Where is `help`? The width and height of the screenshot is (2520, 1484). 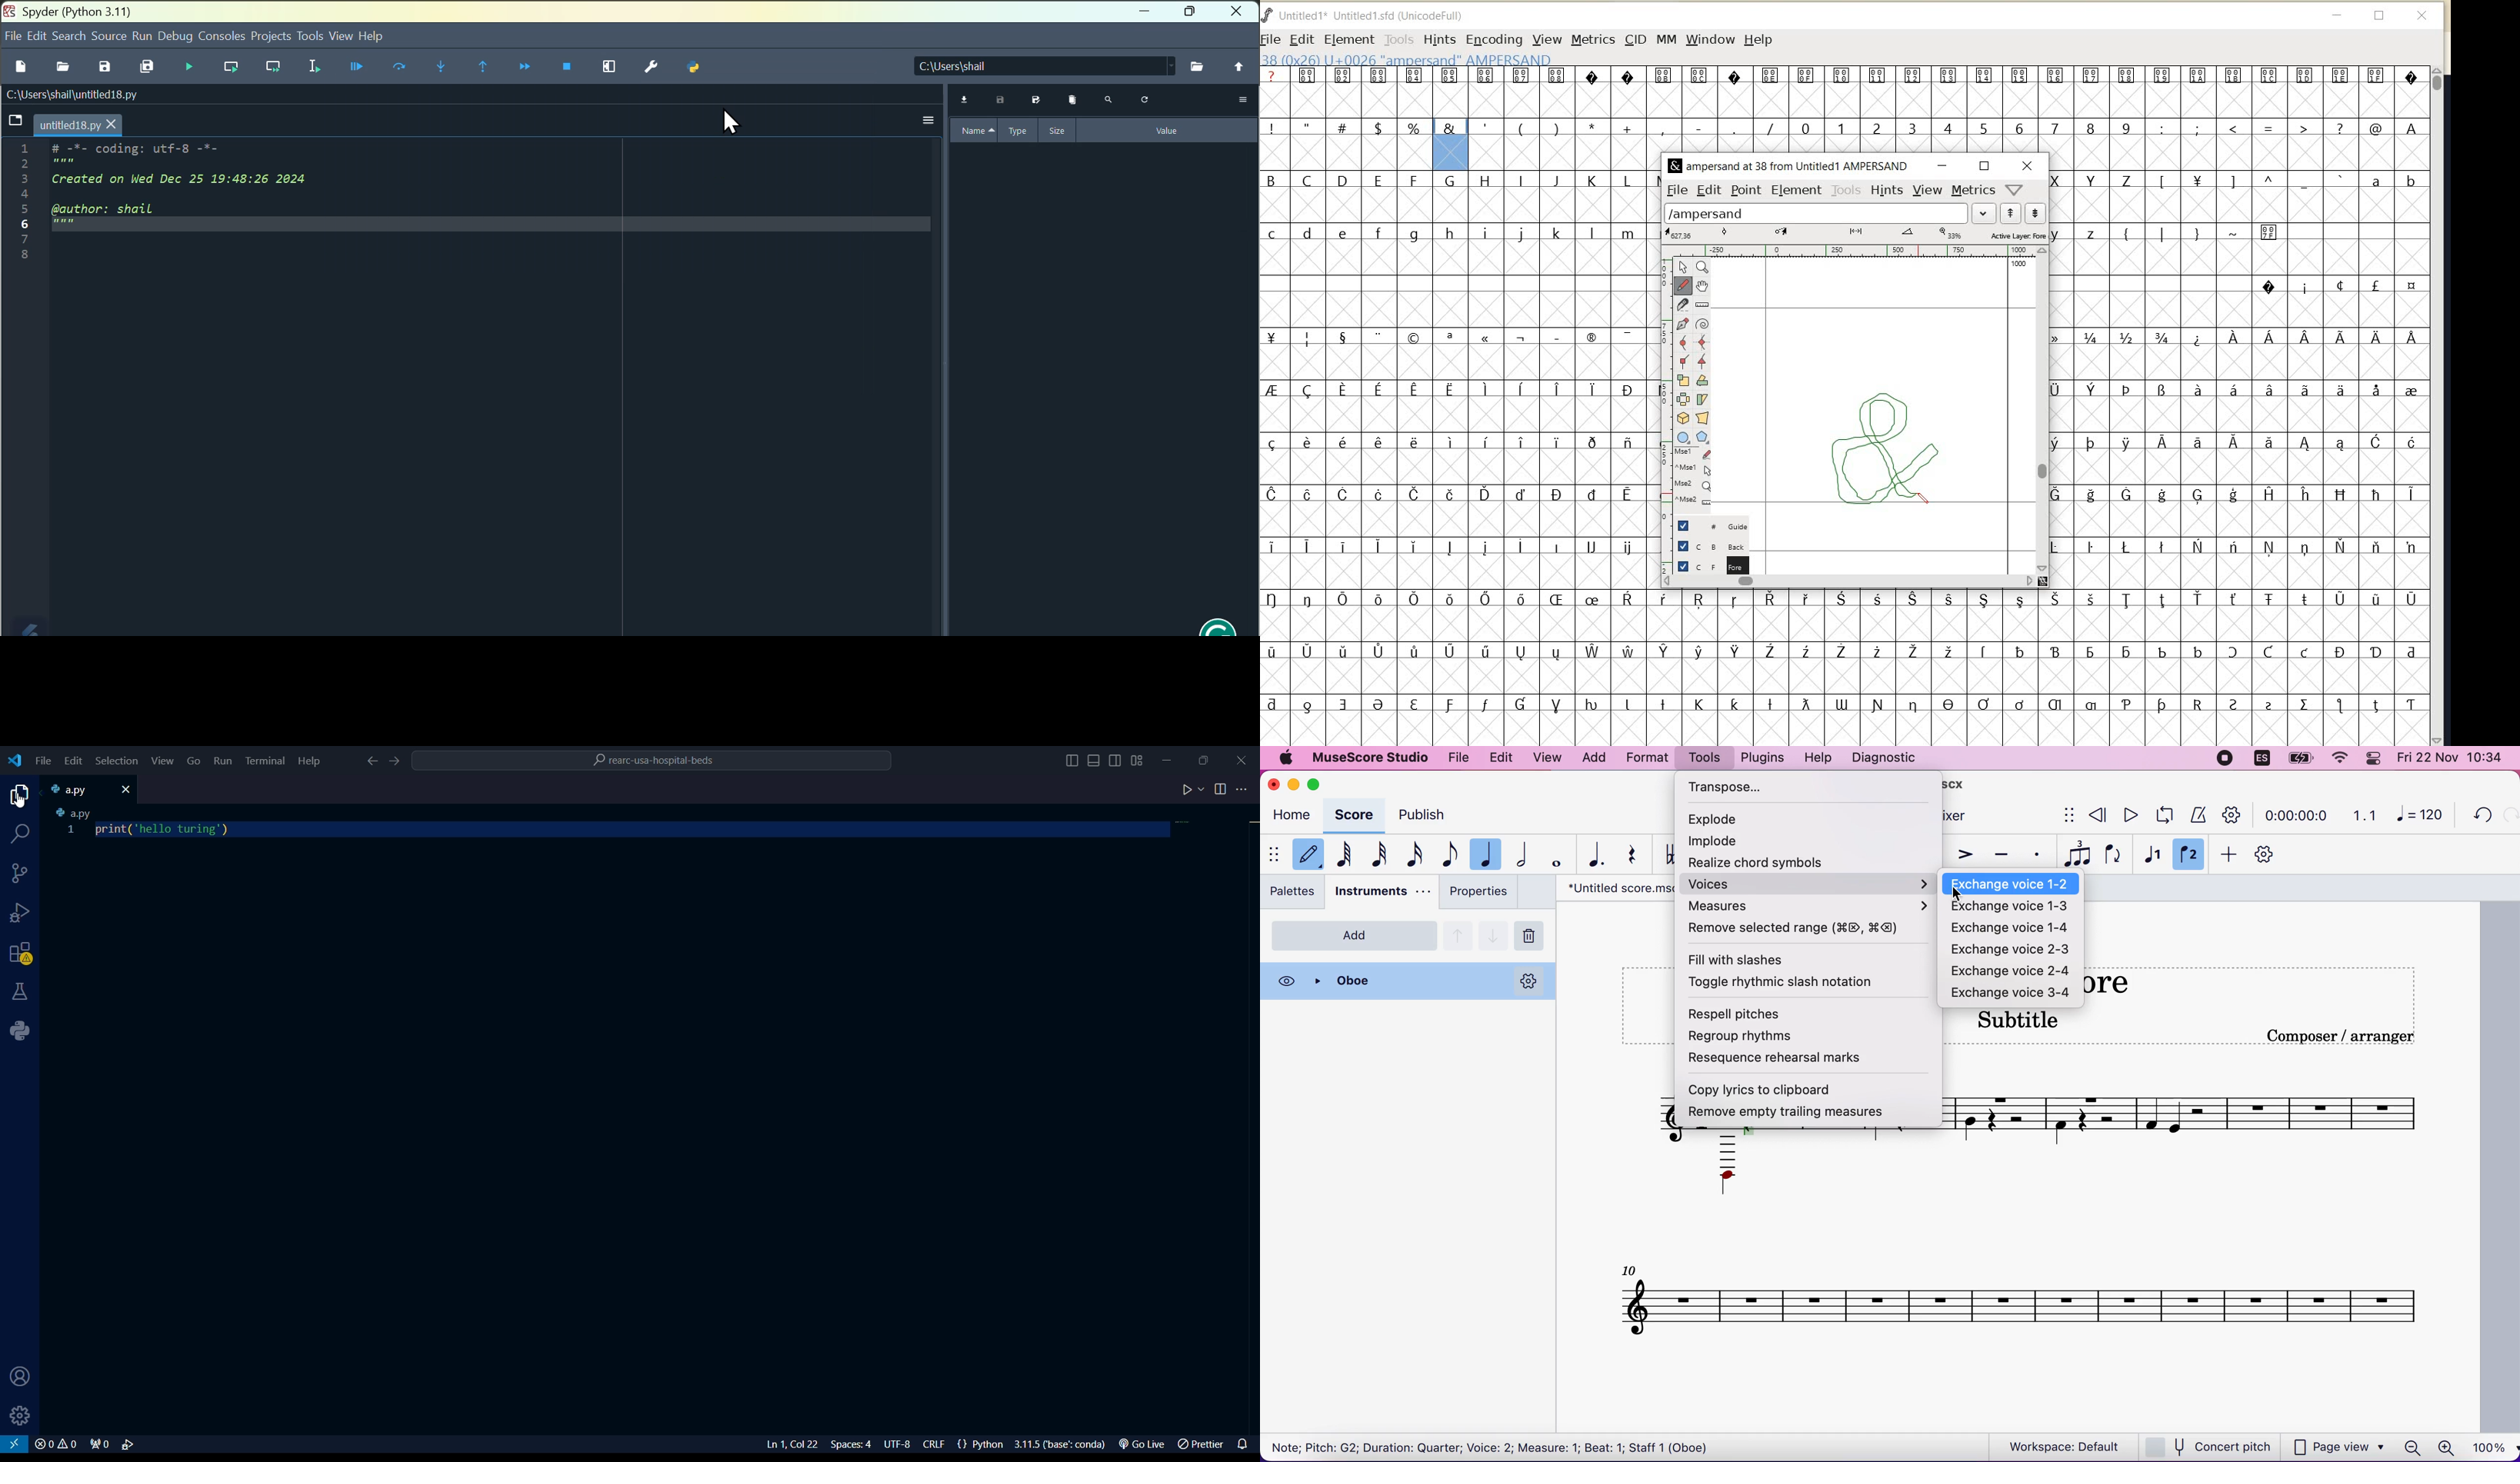
help is located at coordinates (376, 37).